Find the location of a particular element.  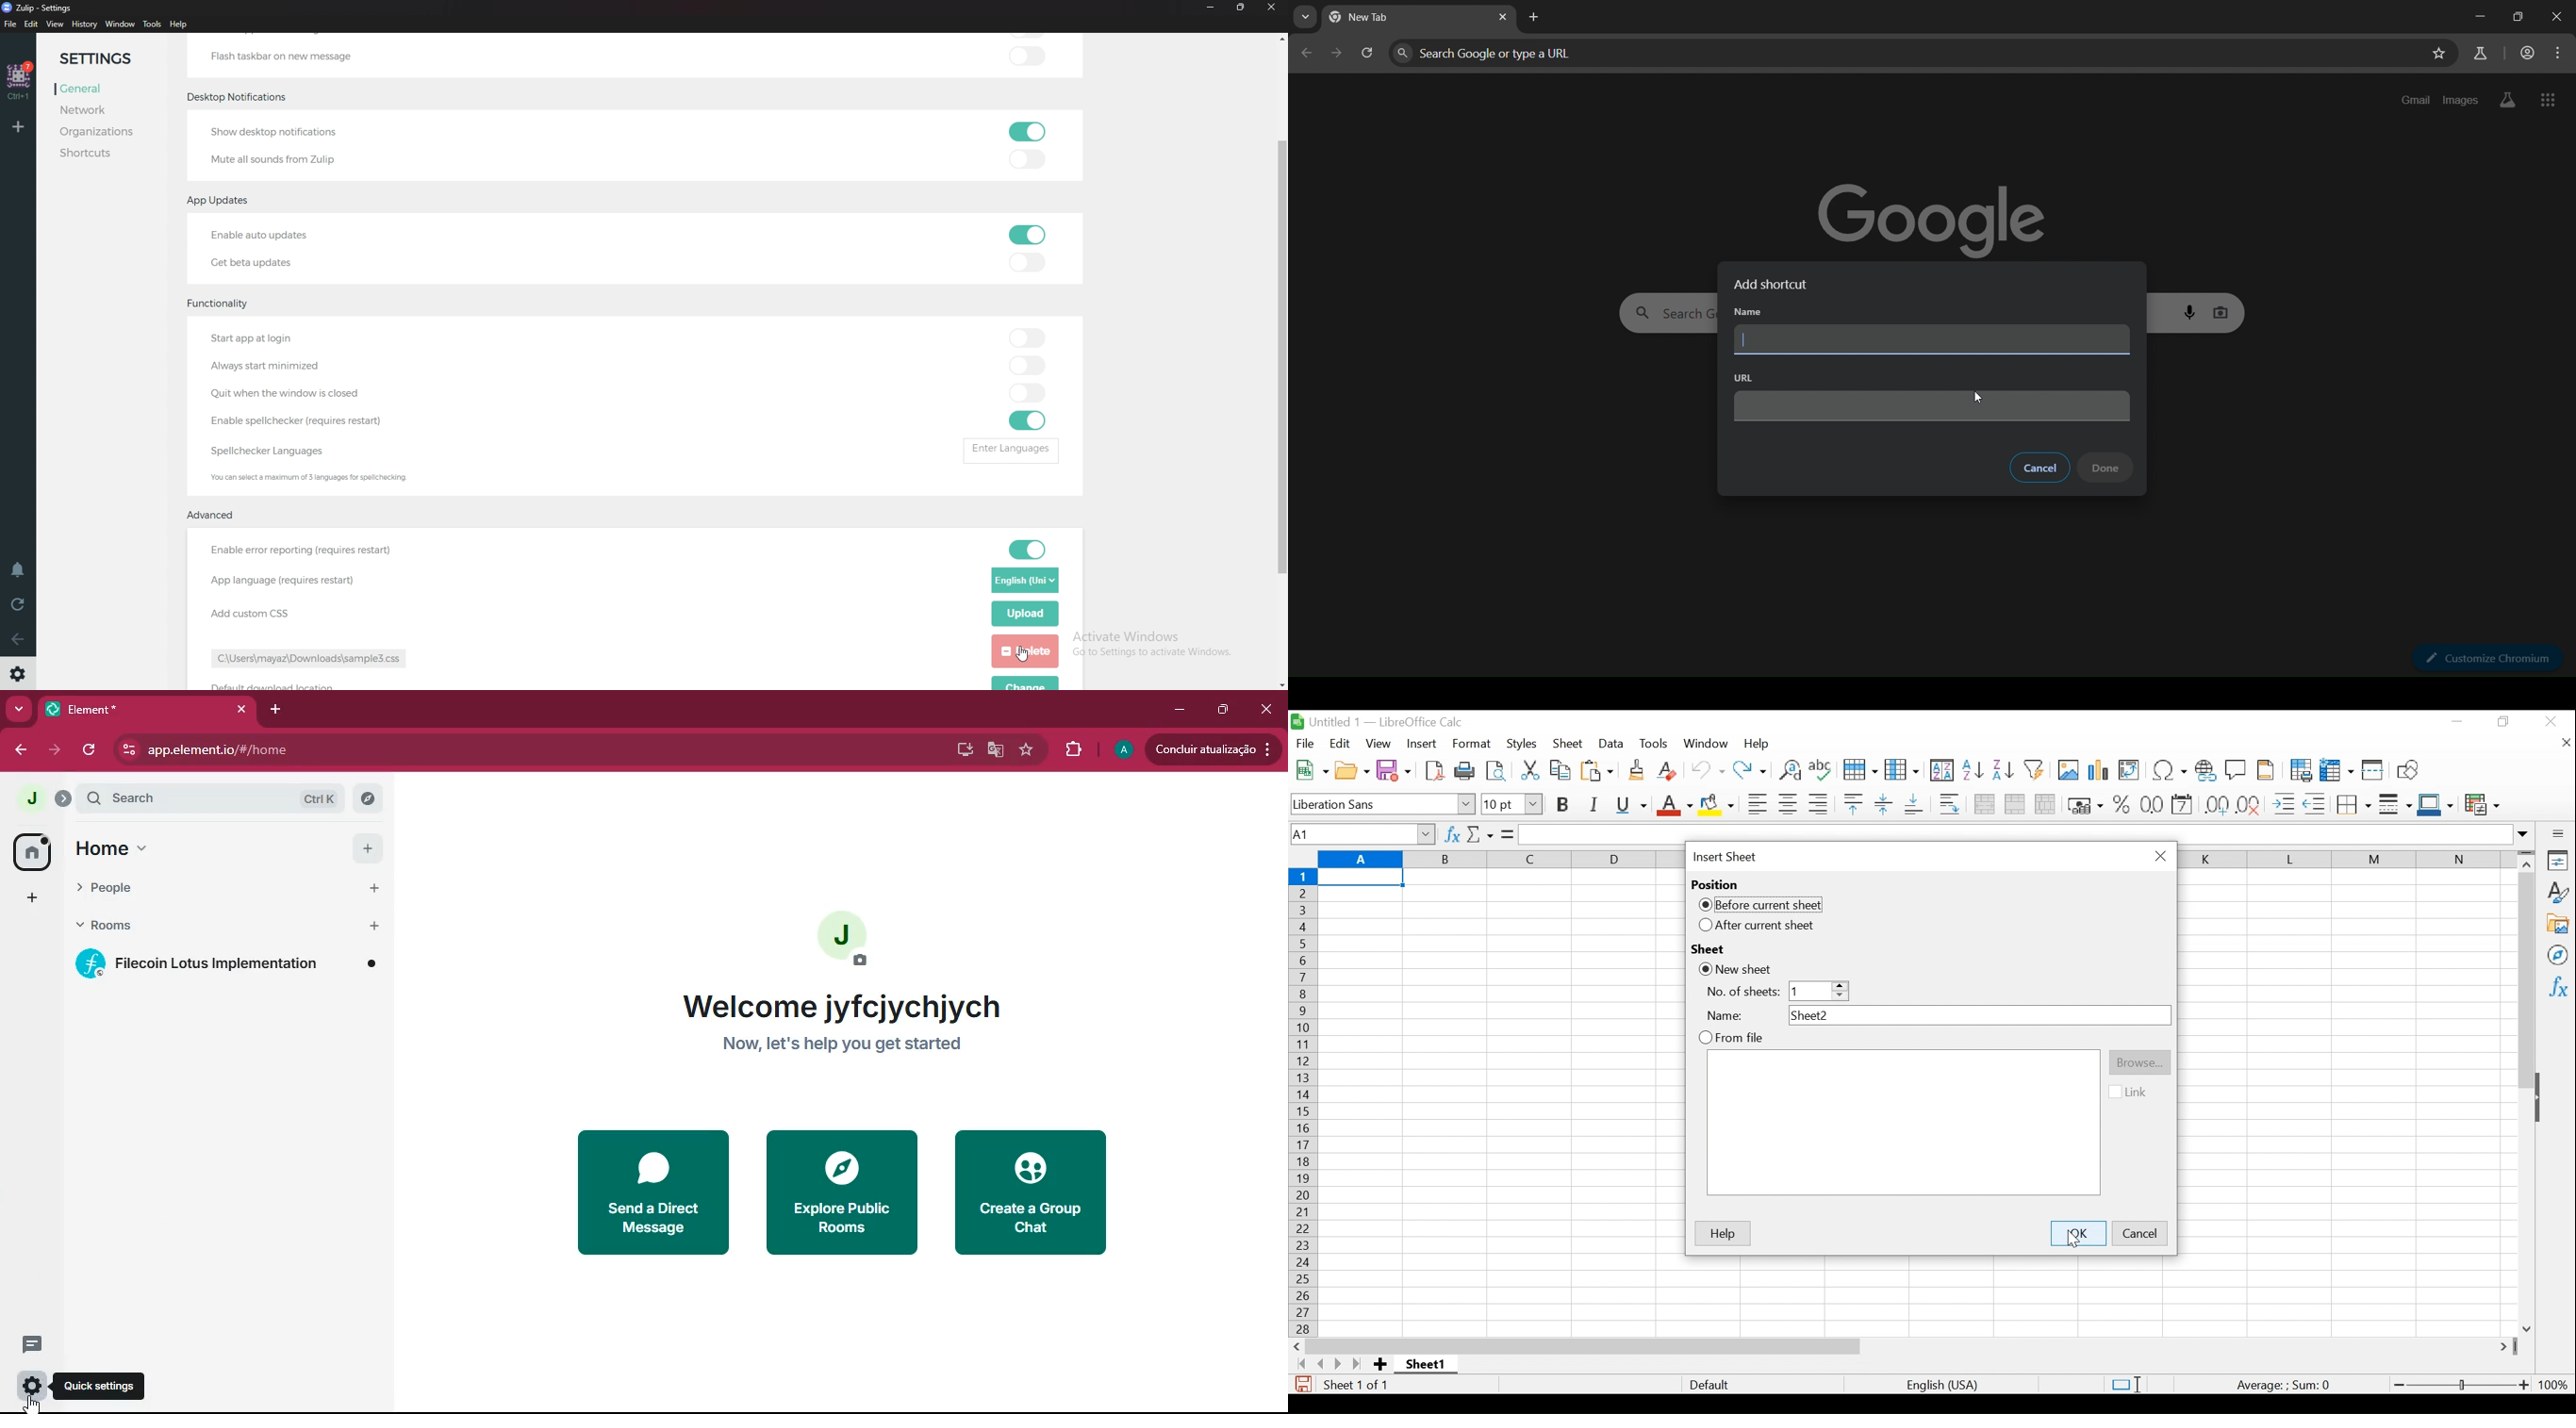

toggle is located at coordinates (1028, 260).